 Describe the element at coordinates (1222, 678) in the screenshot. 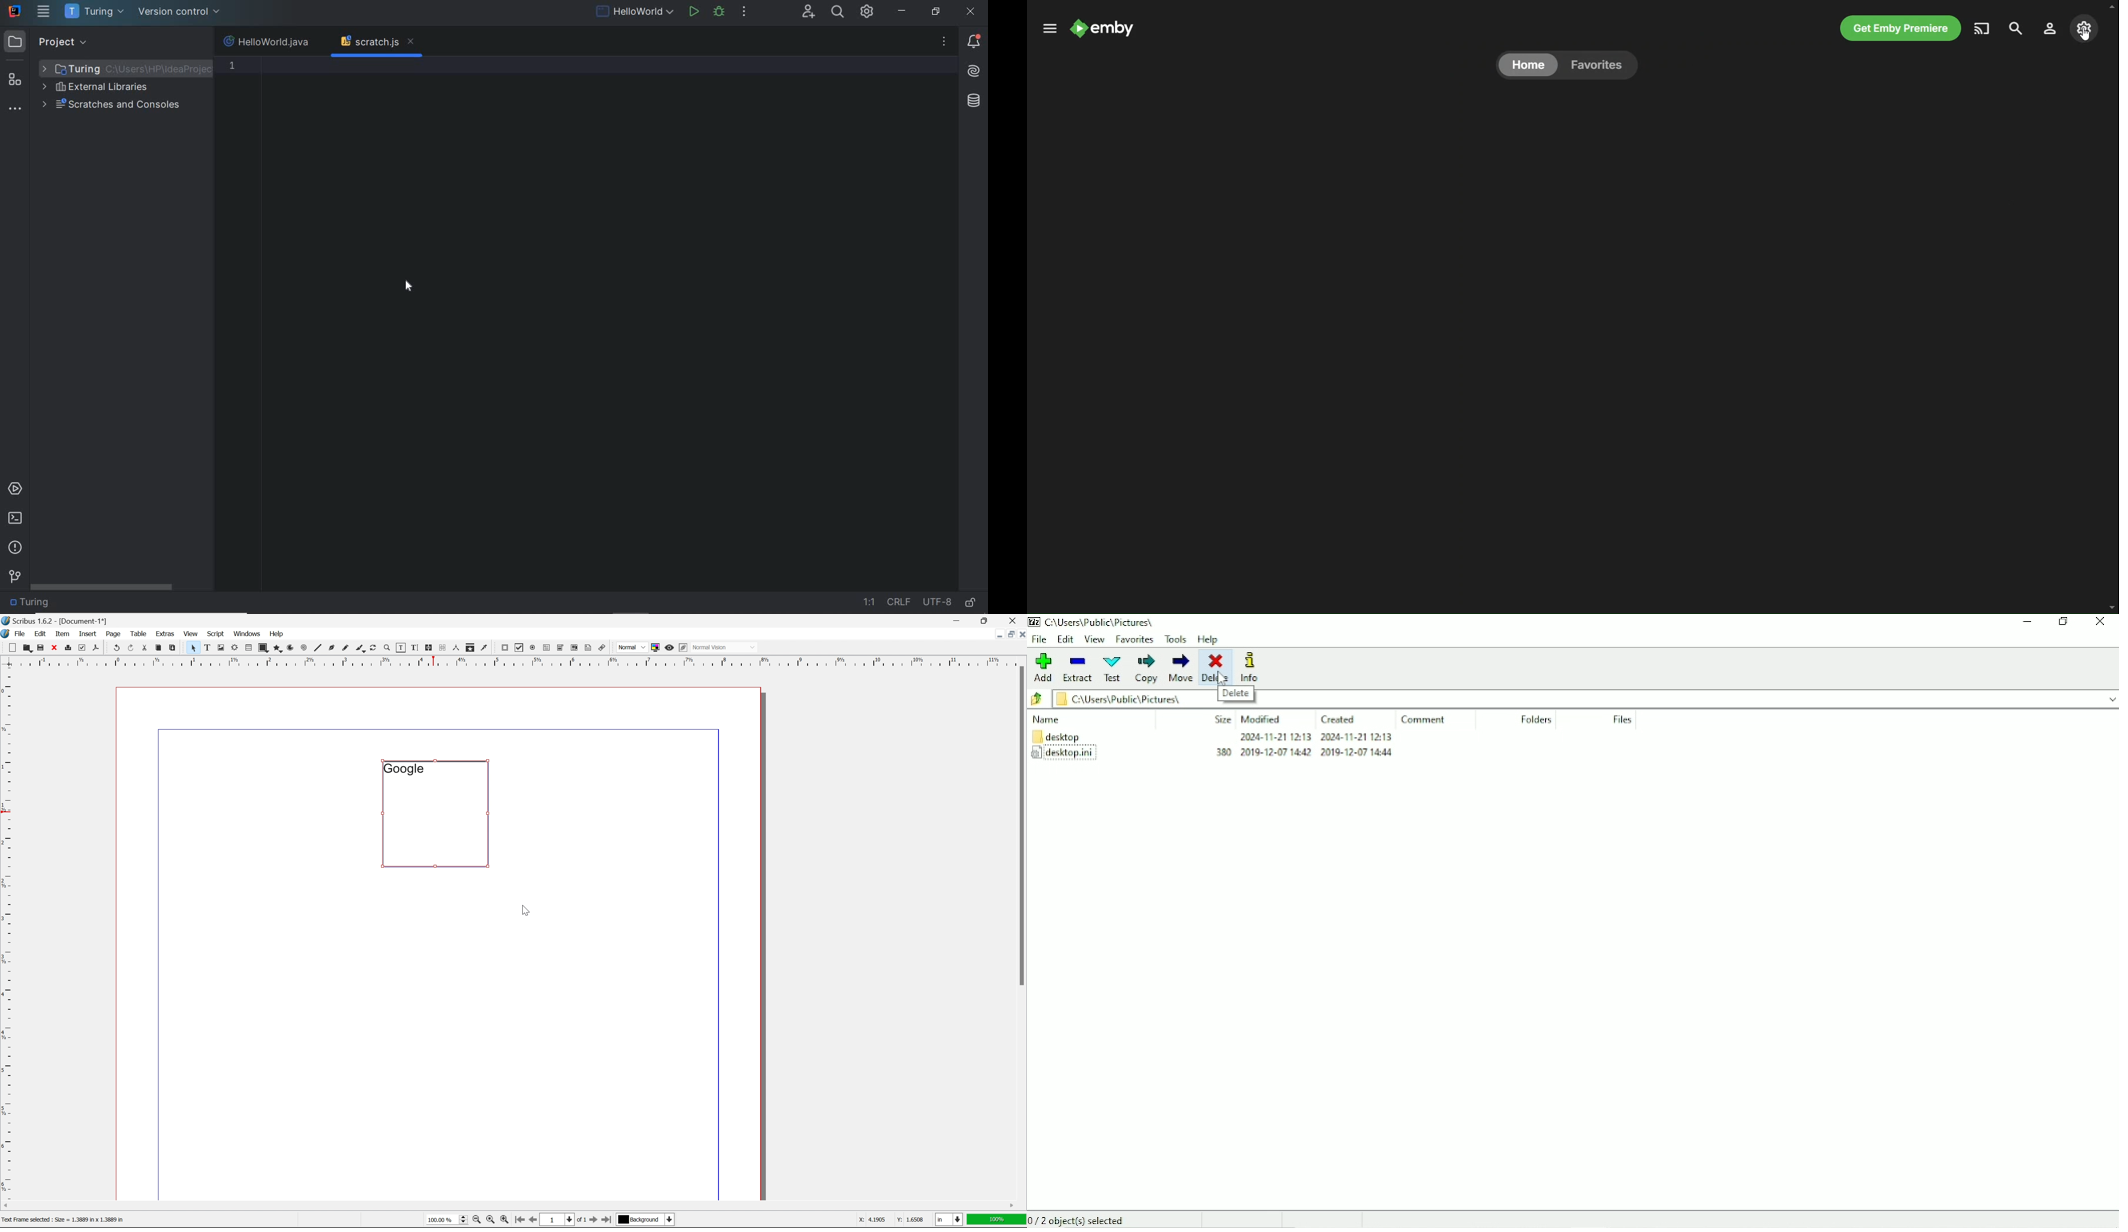

I see `Cursor` at that location.